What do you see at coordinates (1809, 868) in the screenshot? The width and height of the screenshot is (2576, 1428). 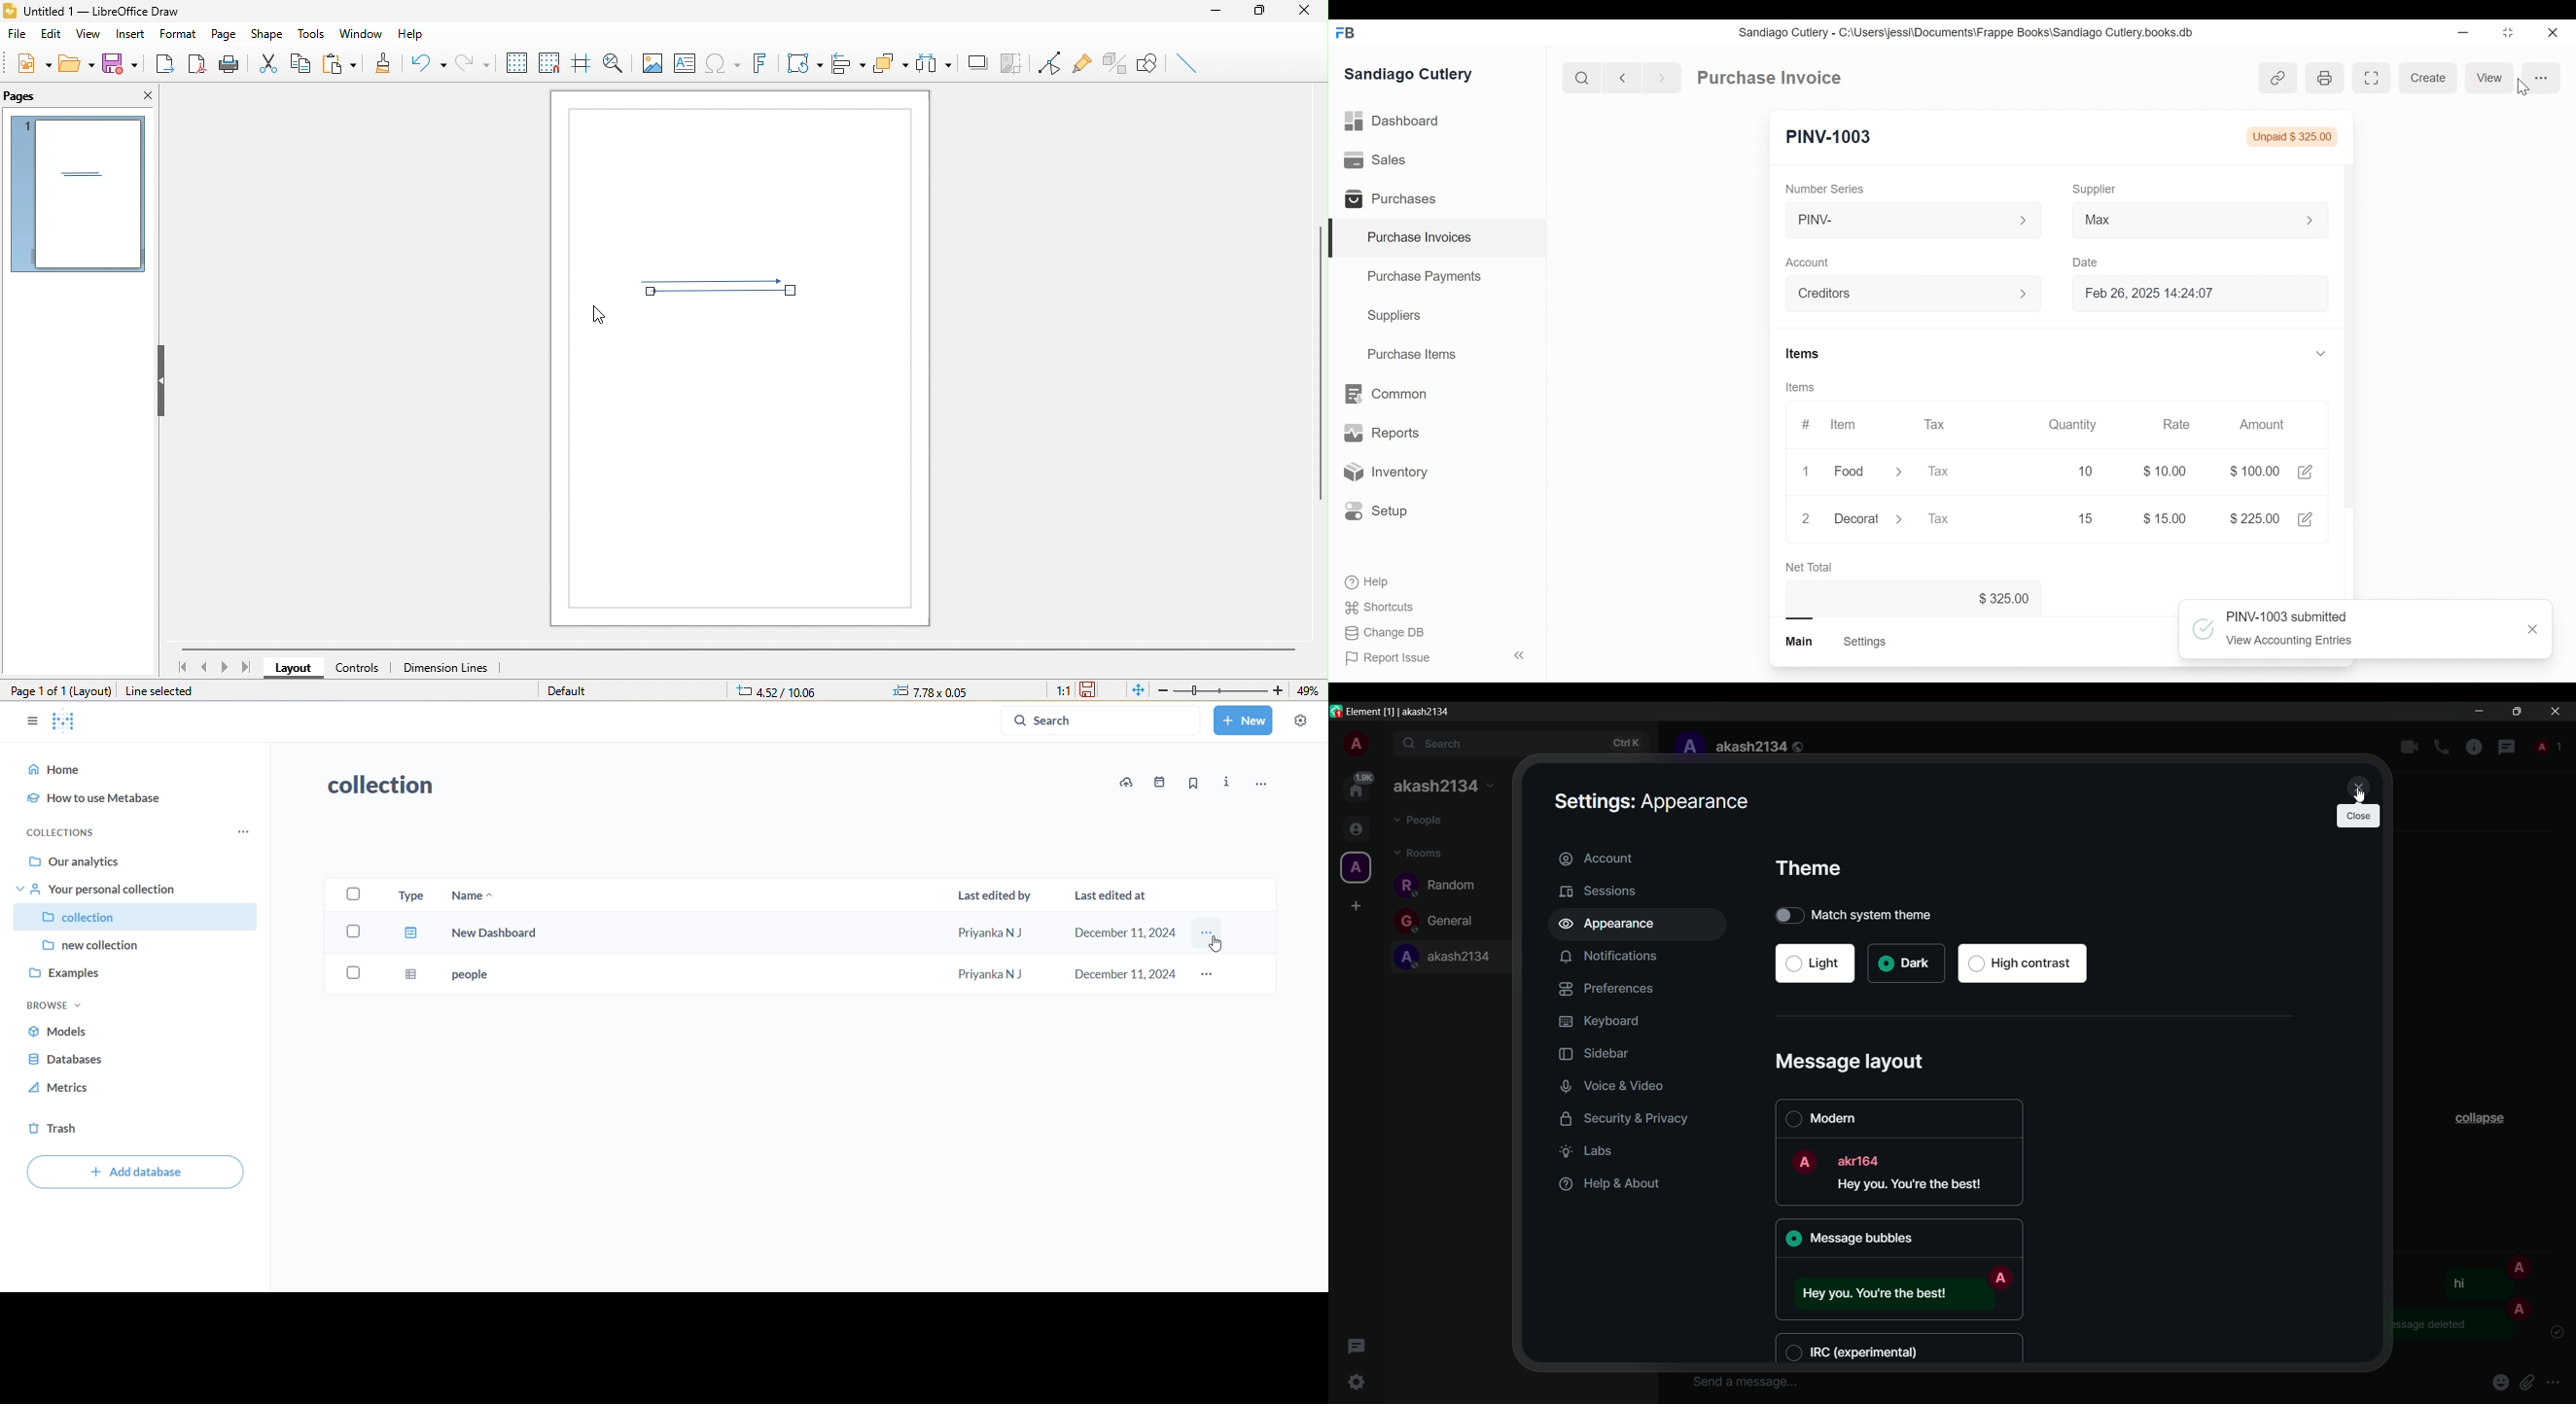 I see `theme` at bounding box center [1809, 868].